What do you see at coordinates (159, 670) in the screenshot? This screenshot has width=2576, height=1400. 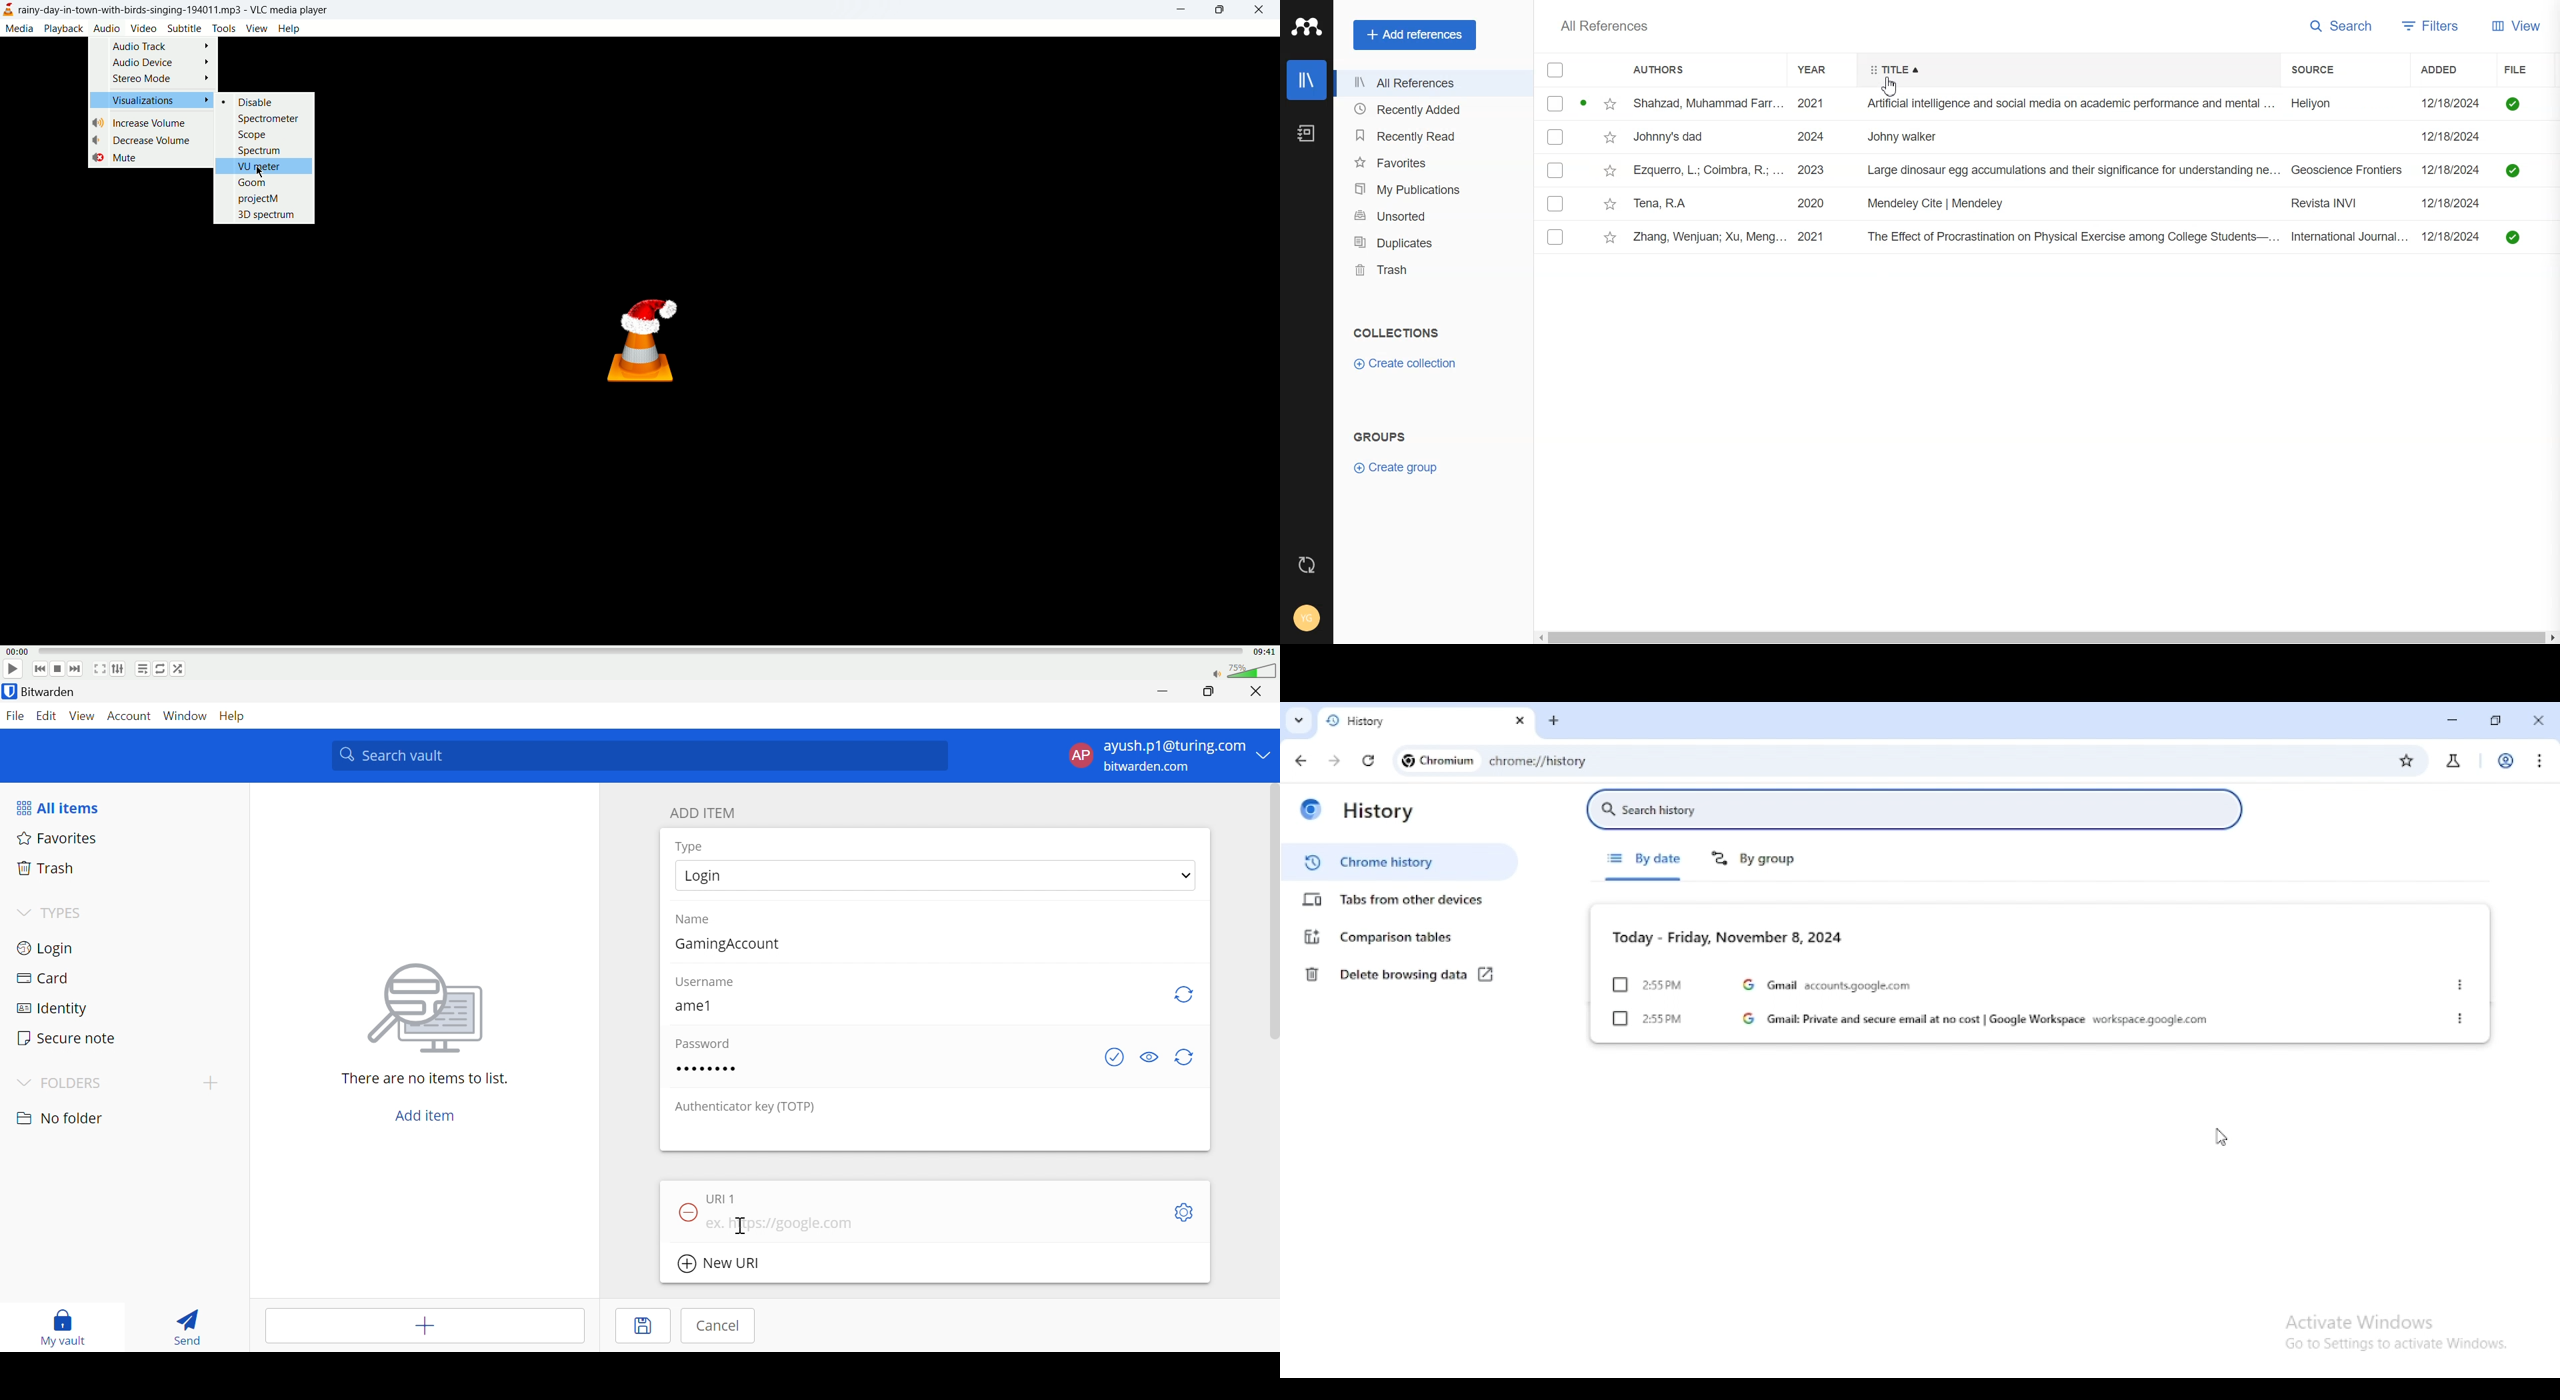 I see `loop` at bounding box center [159, 670].